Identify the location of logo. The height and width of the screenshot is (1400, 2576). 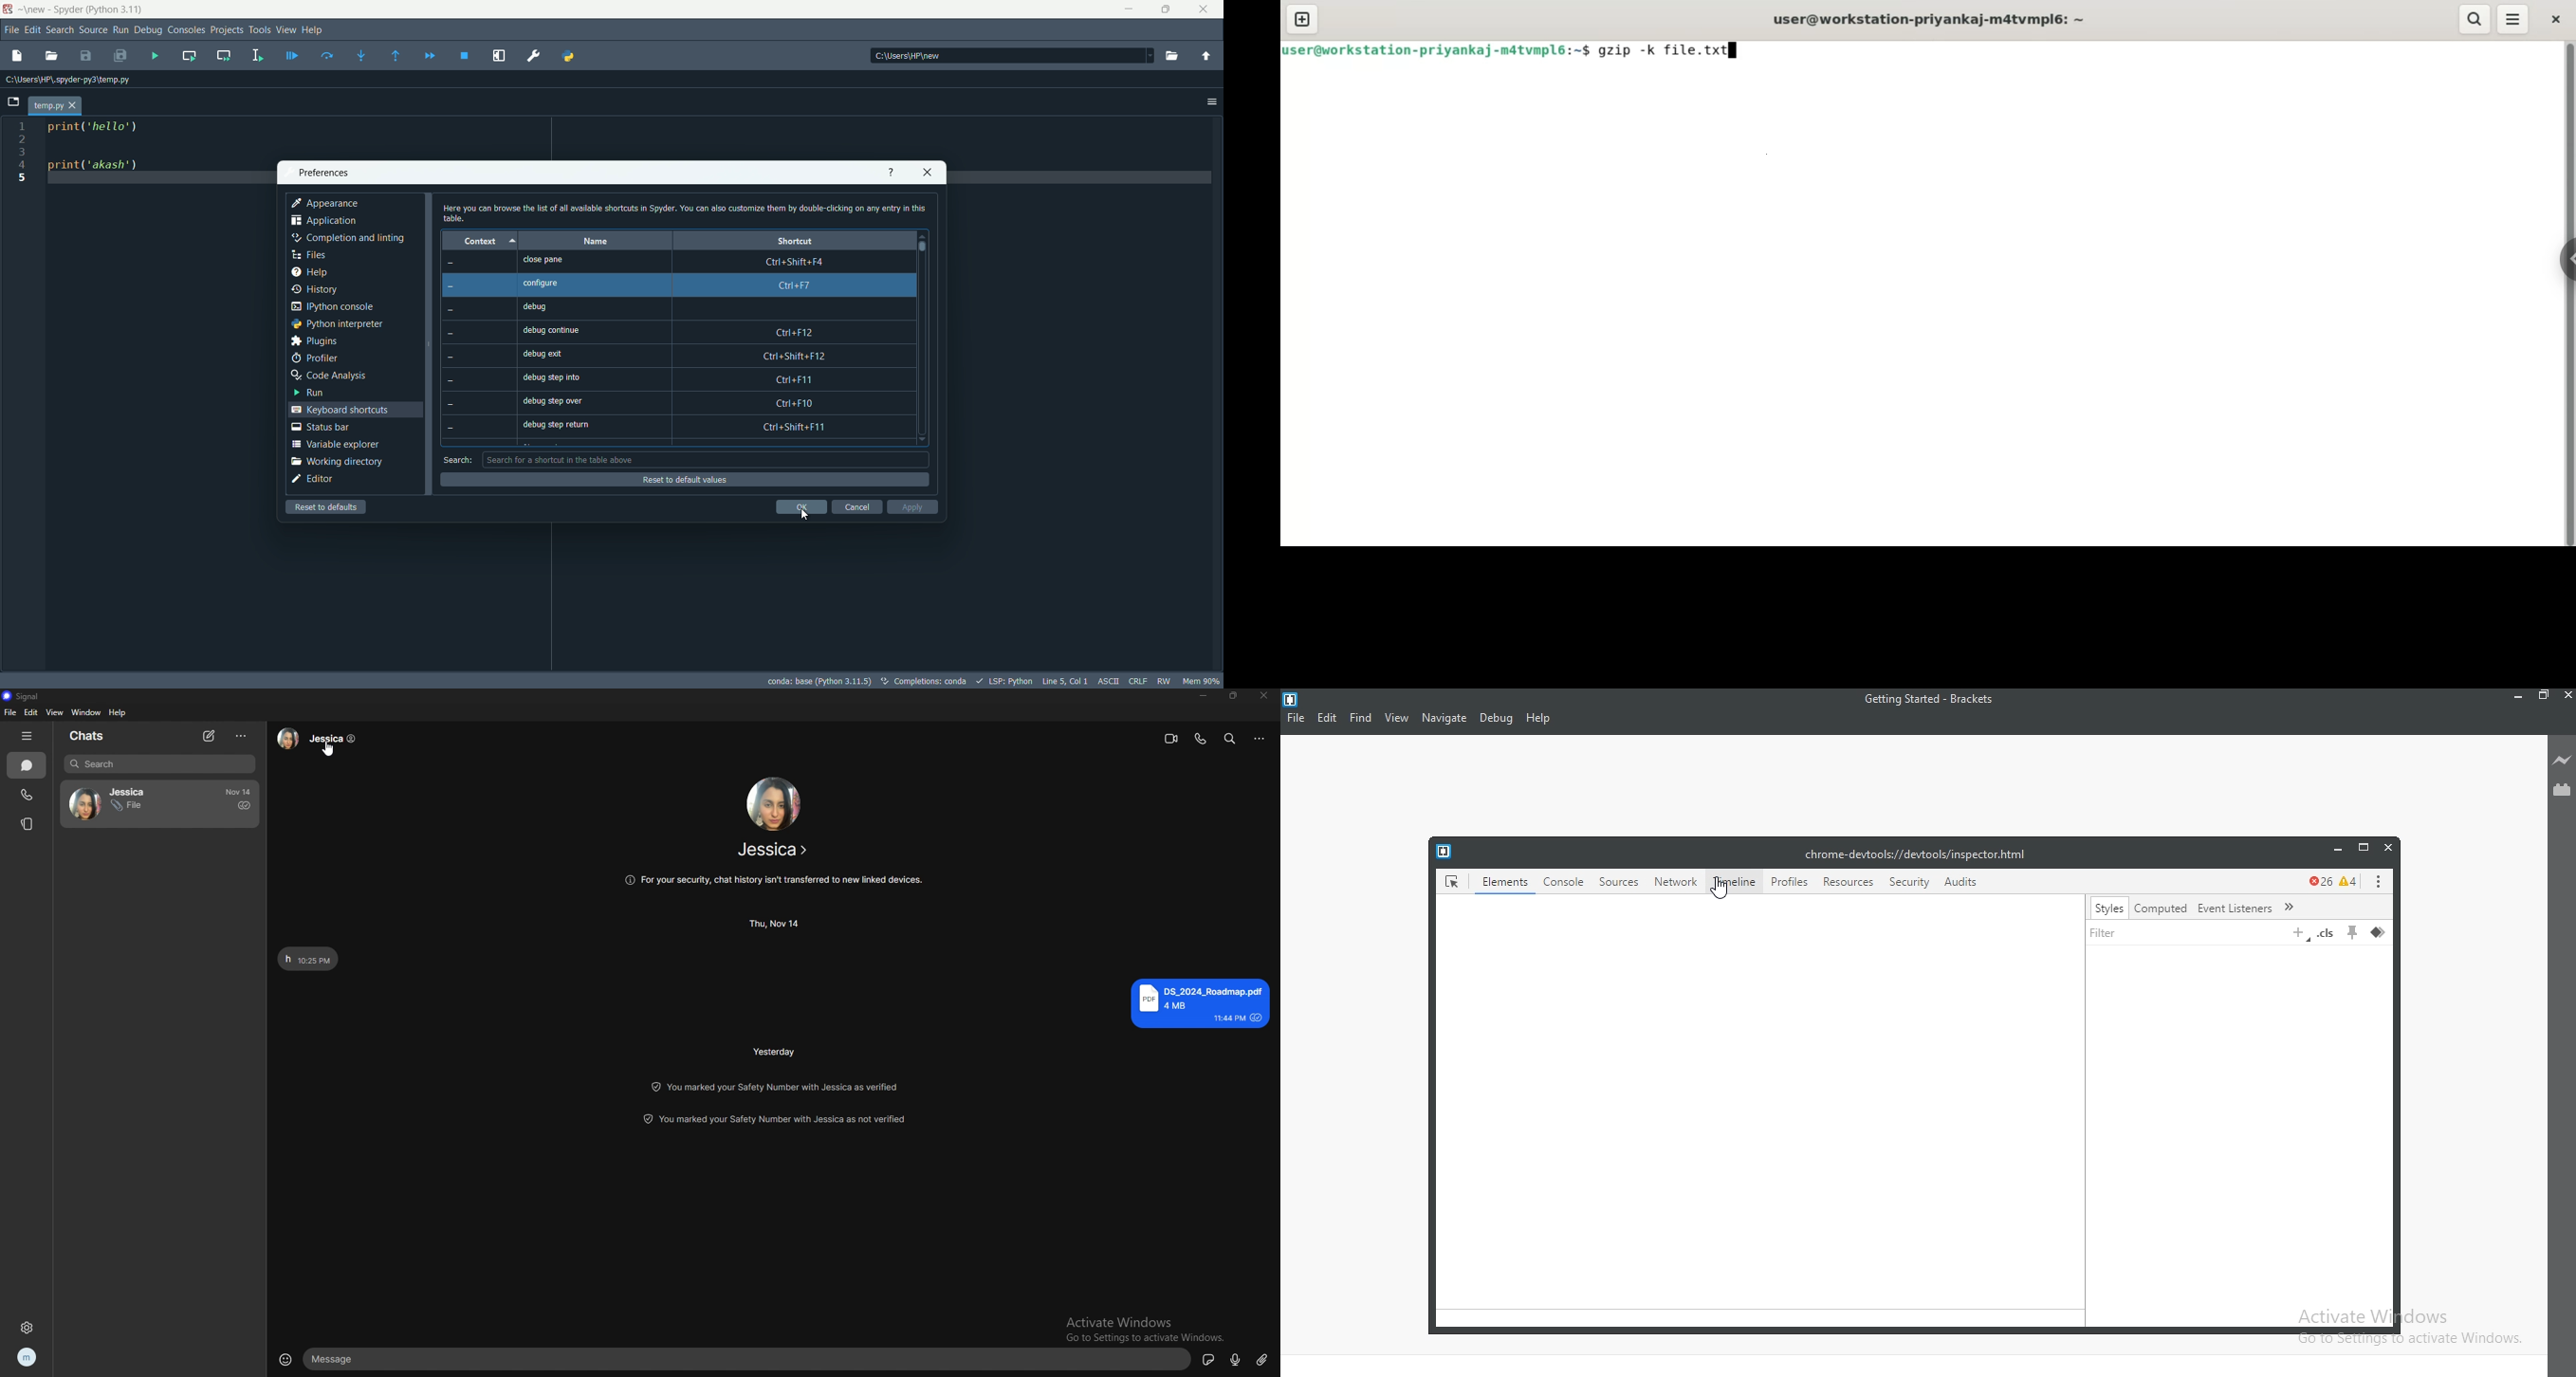
(1290, 701).